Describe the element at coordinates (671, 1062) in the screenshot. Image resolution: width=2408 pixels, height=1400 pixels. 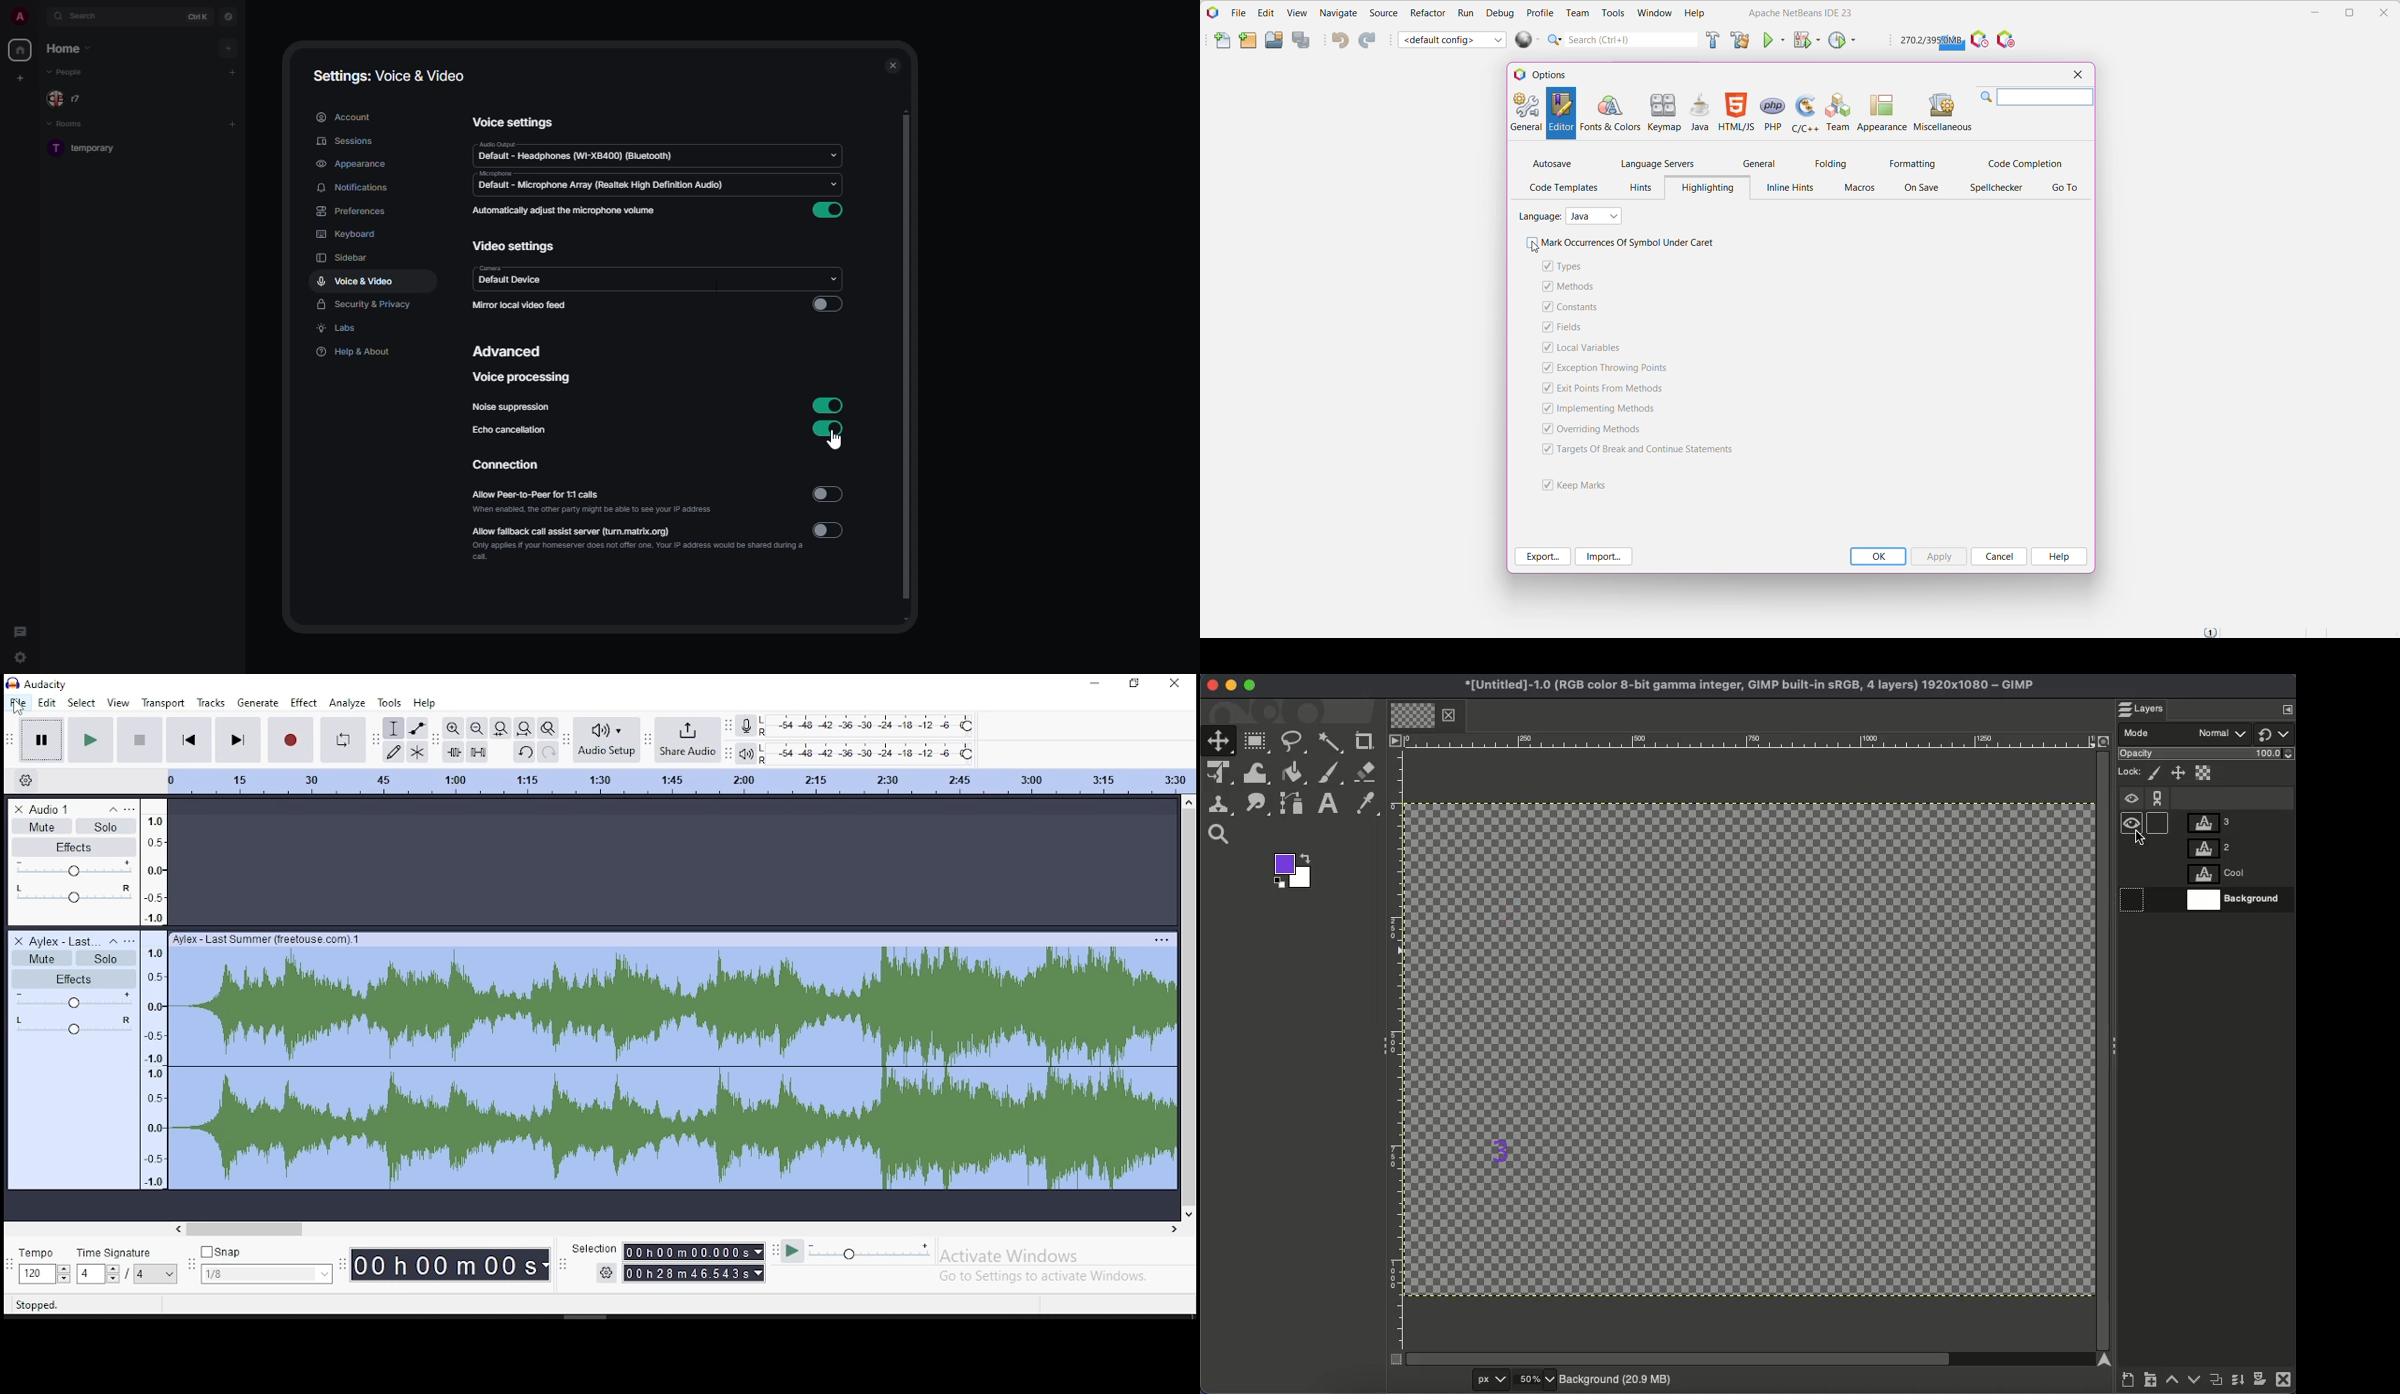
I see `audio track` at that location.